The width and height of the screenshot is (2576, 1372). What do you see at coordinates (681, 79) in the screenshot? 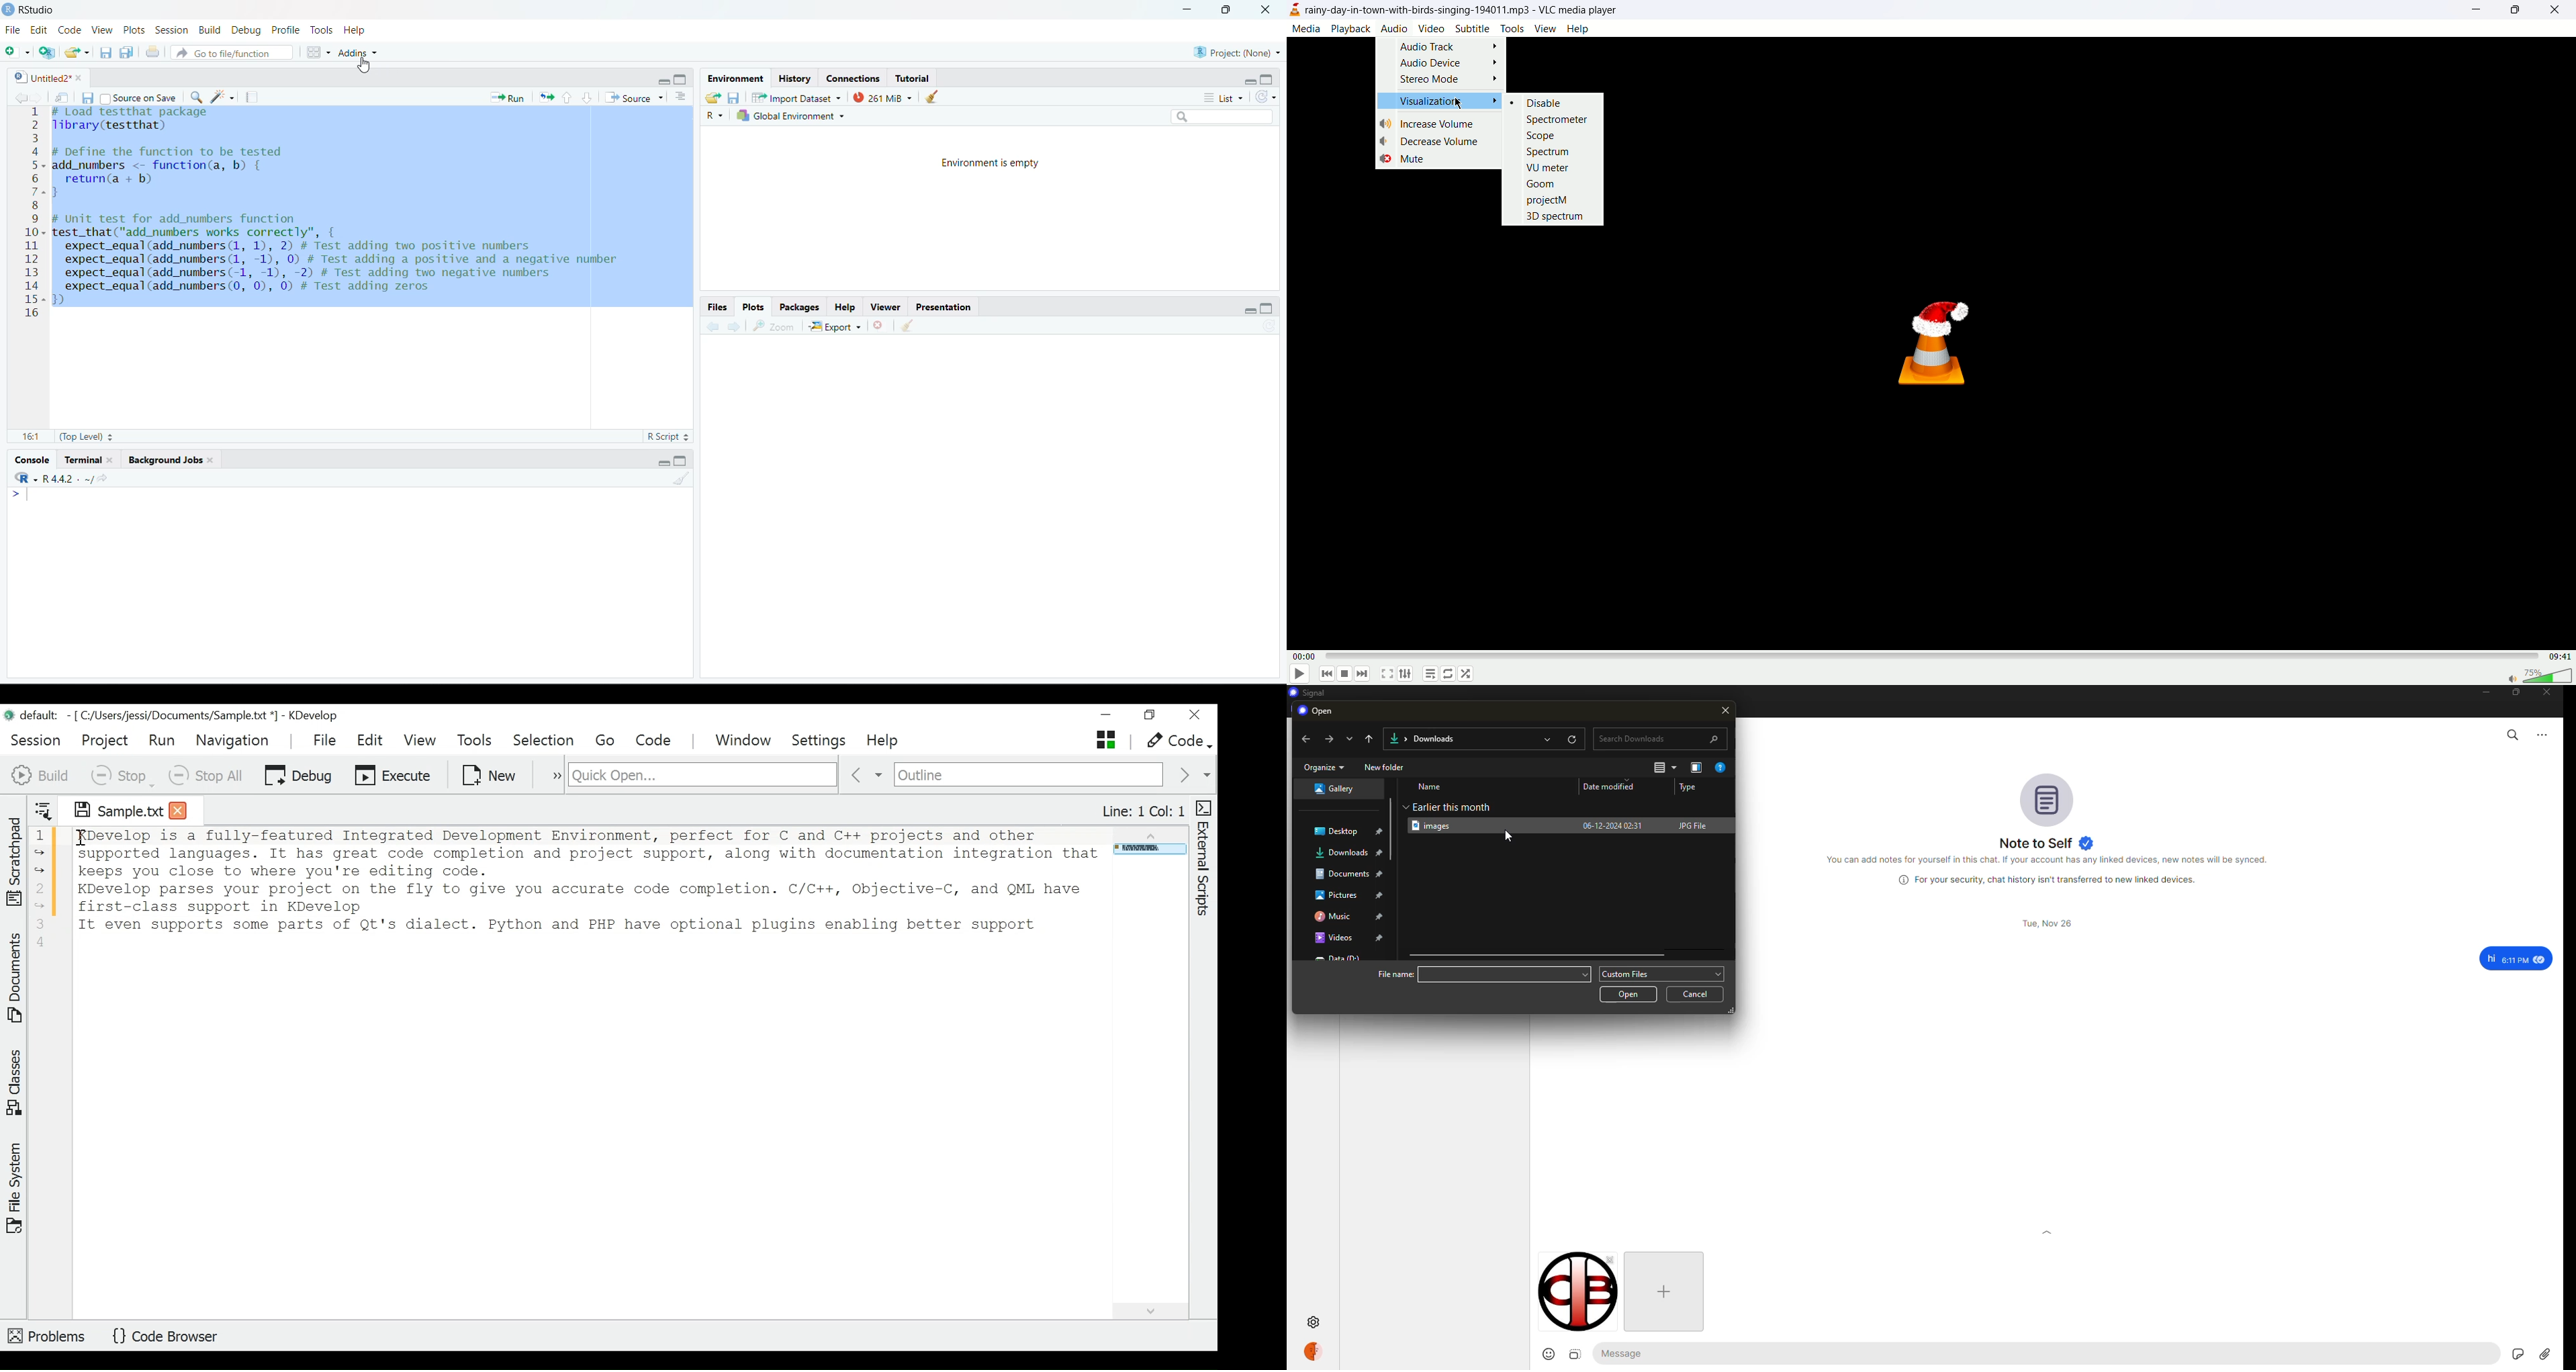
I see `maximize` at bounding box center [681, 79].